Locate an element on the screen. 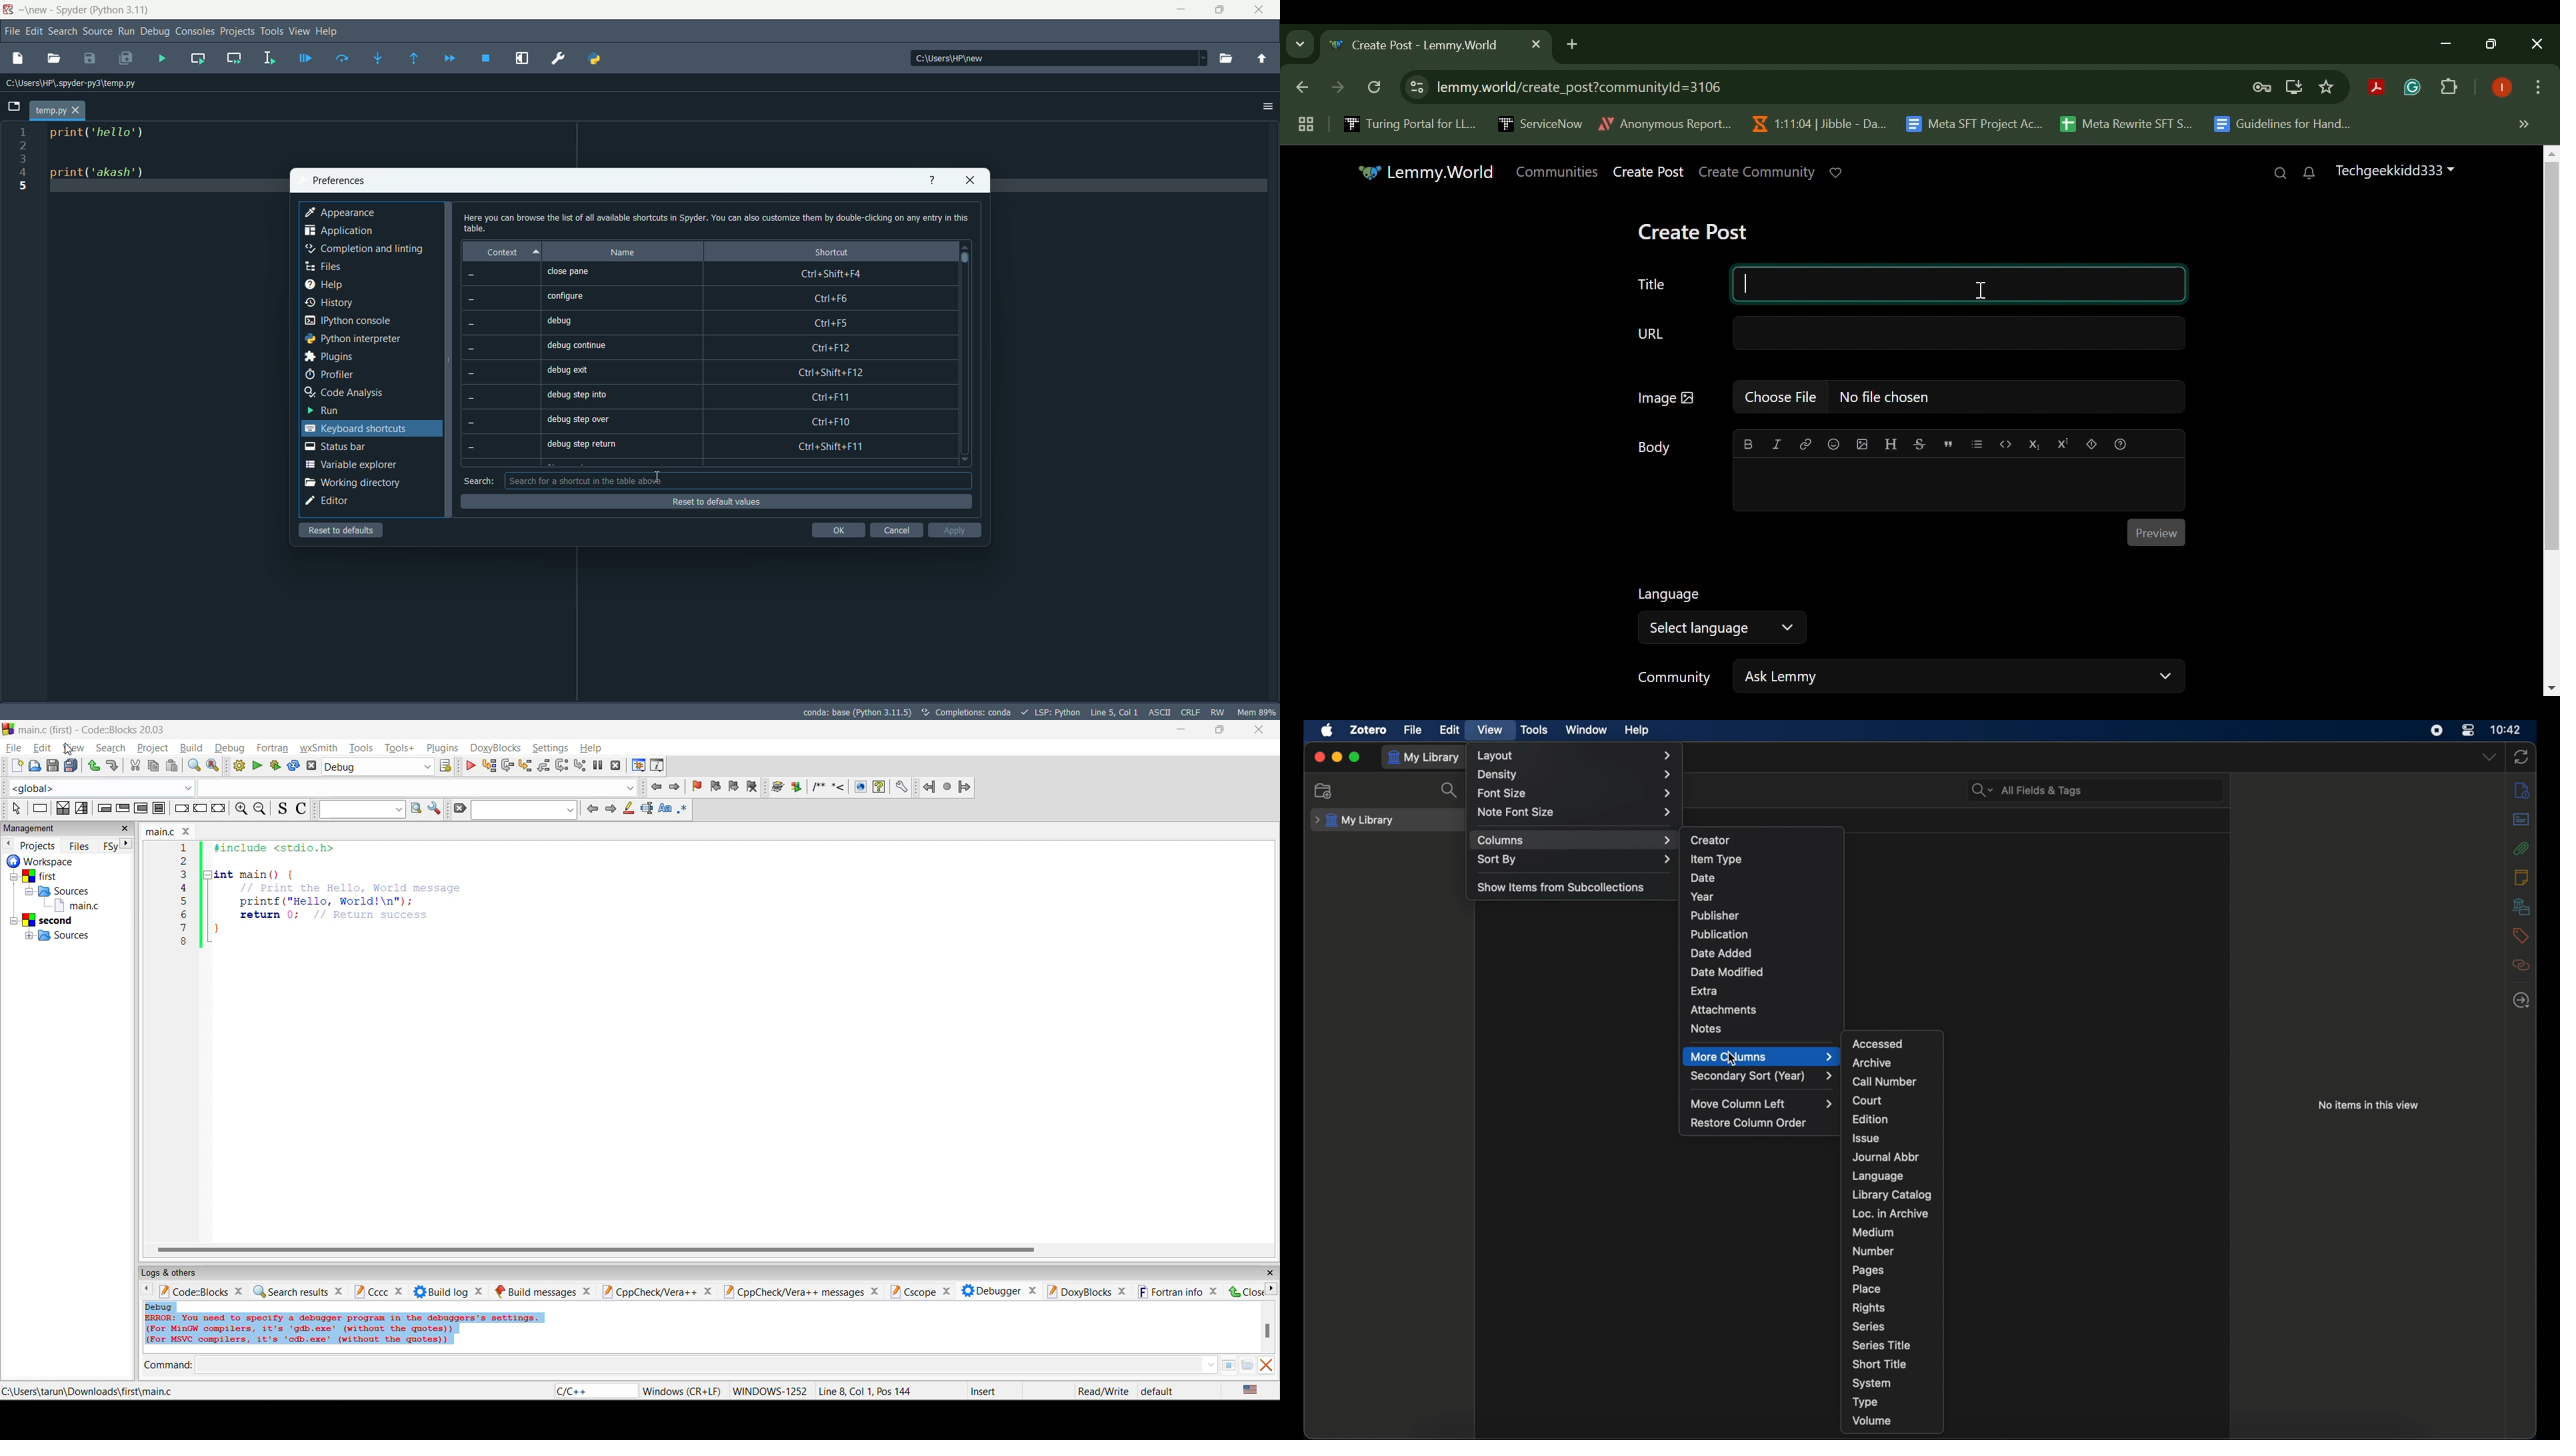 This screenshot has height=1456, width=2576. run to cursor is located at coordinates (488, 766).